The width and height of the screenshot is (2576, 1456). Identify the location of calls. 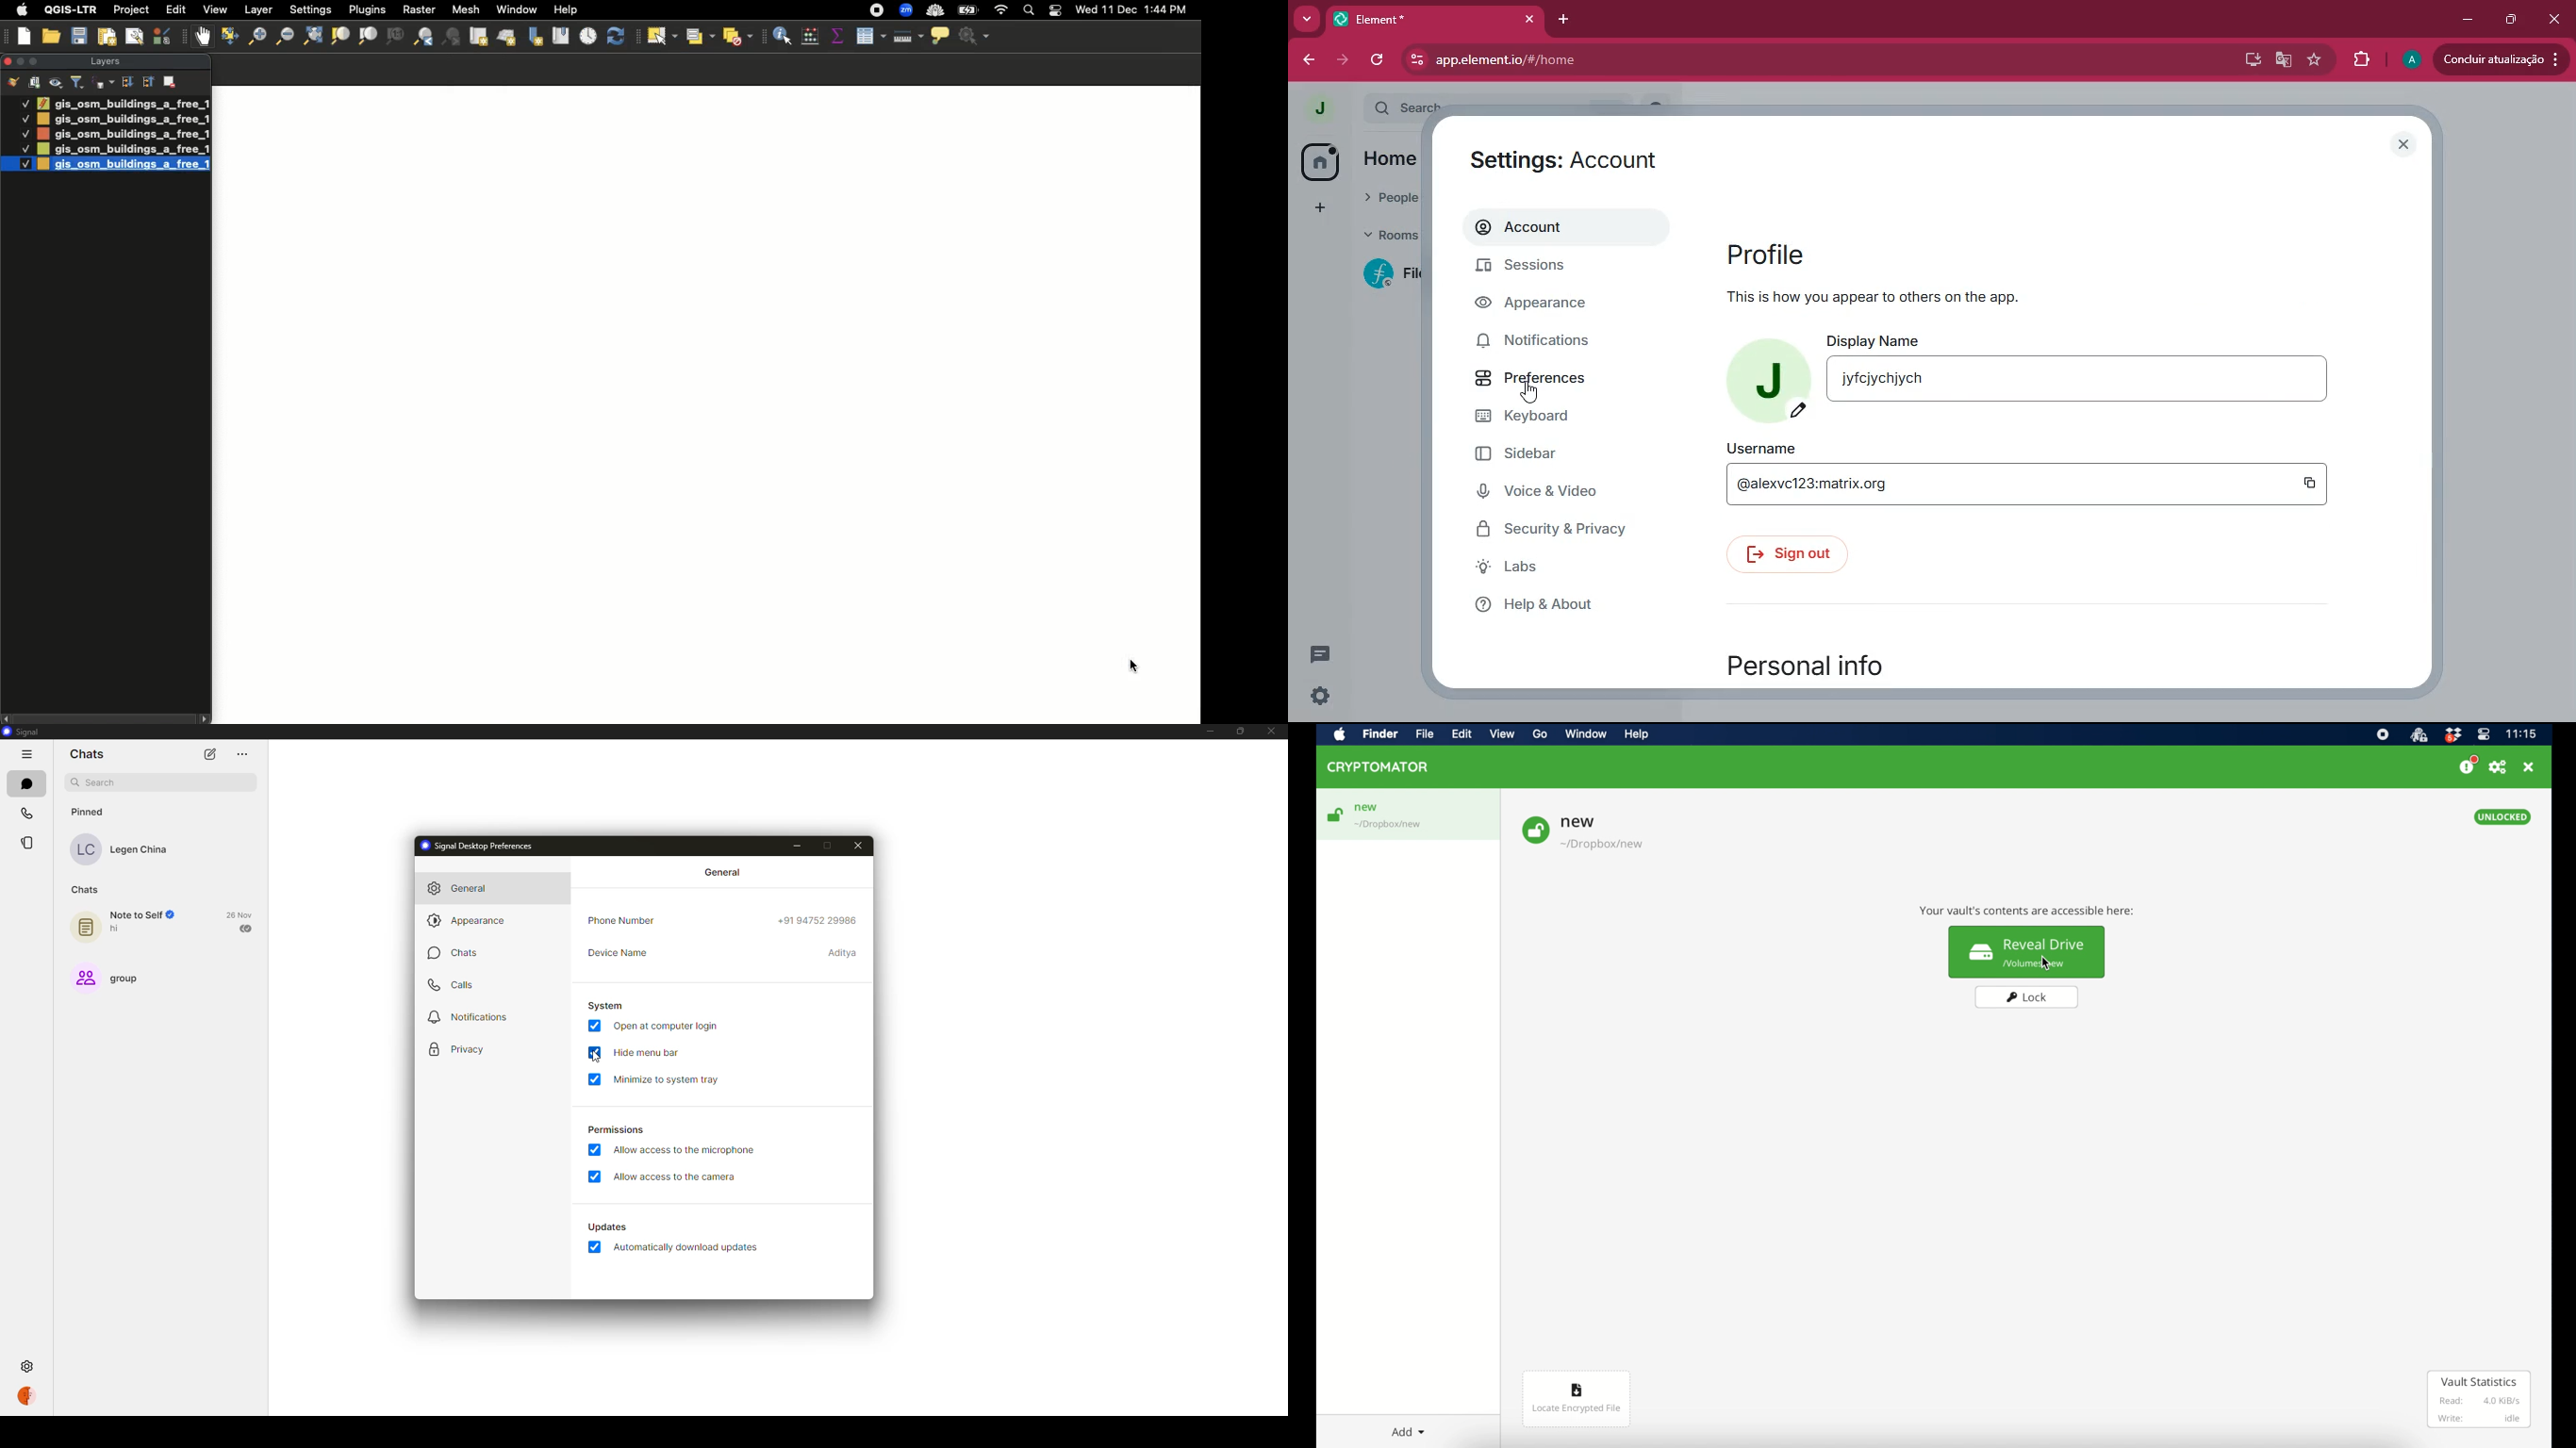
(27, 813).